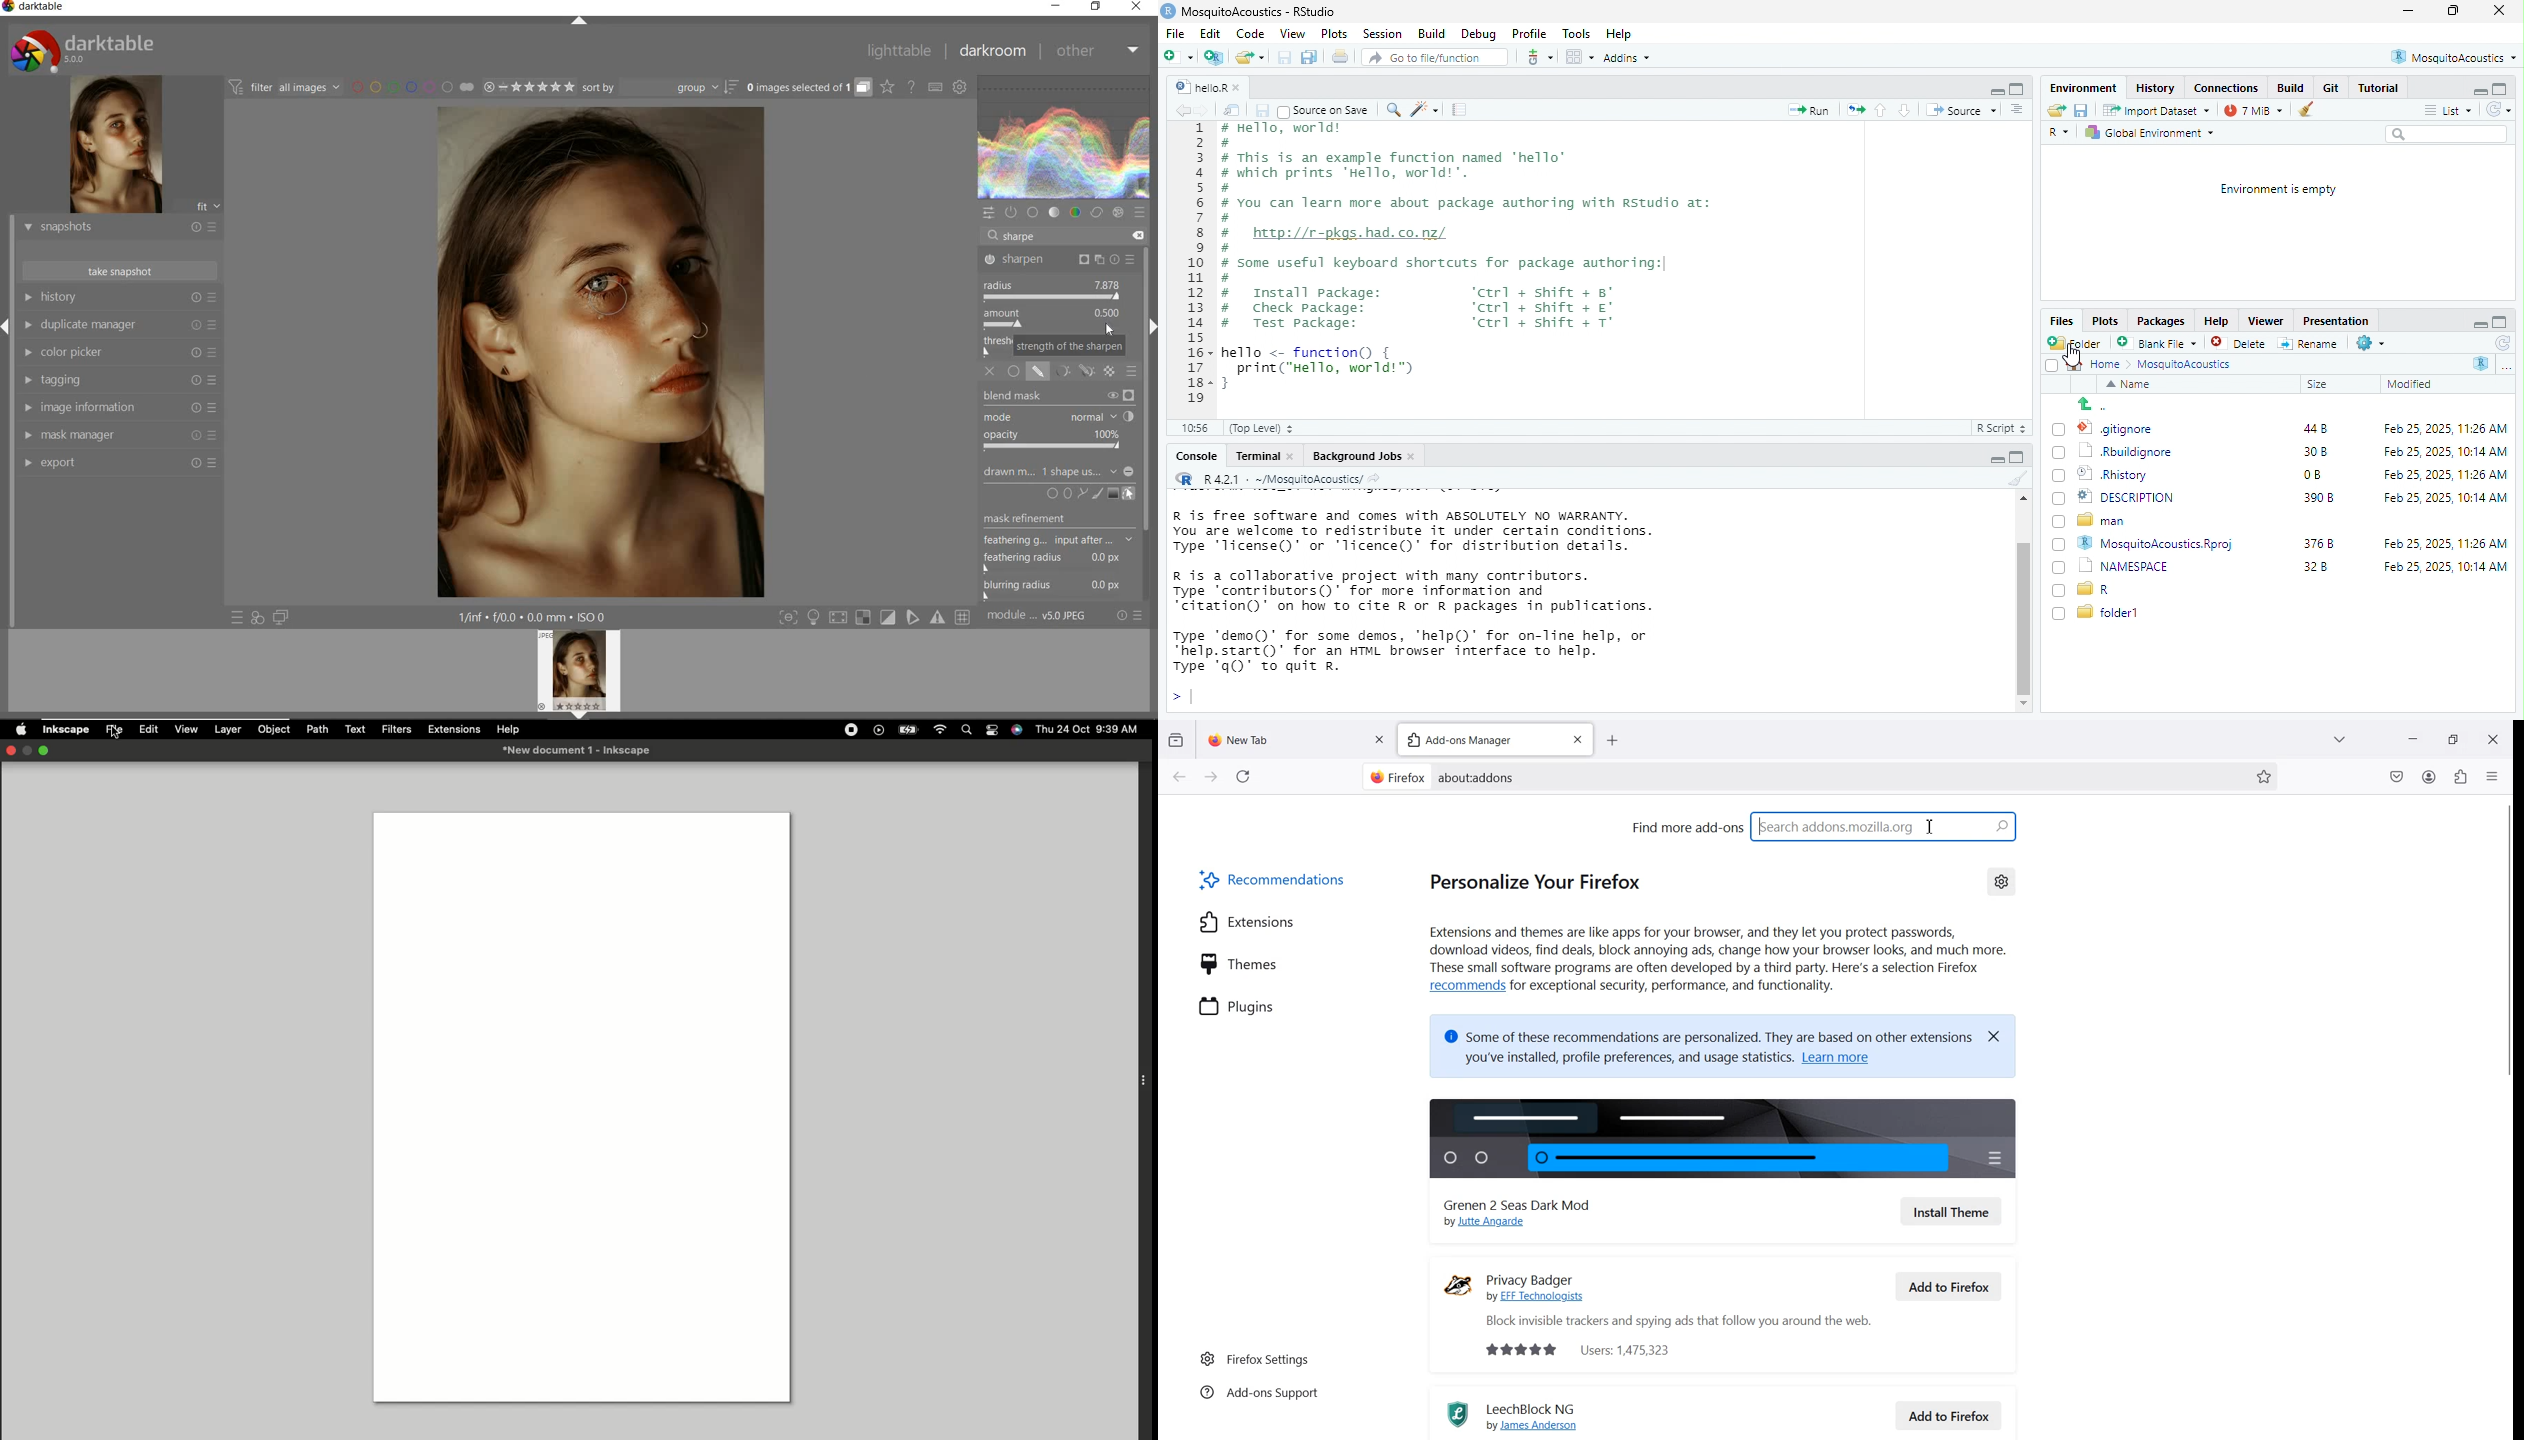 The image size is (2548, 1456). Describe the element at coordinates (935, 88) in the screenshot. I see `set keyboard shortcuts` at that location.